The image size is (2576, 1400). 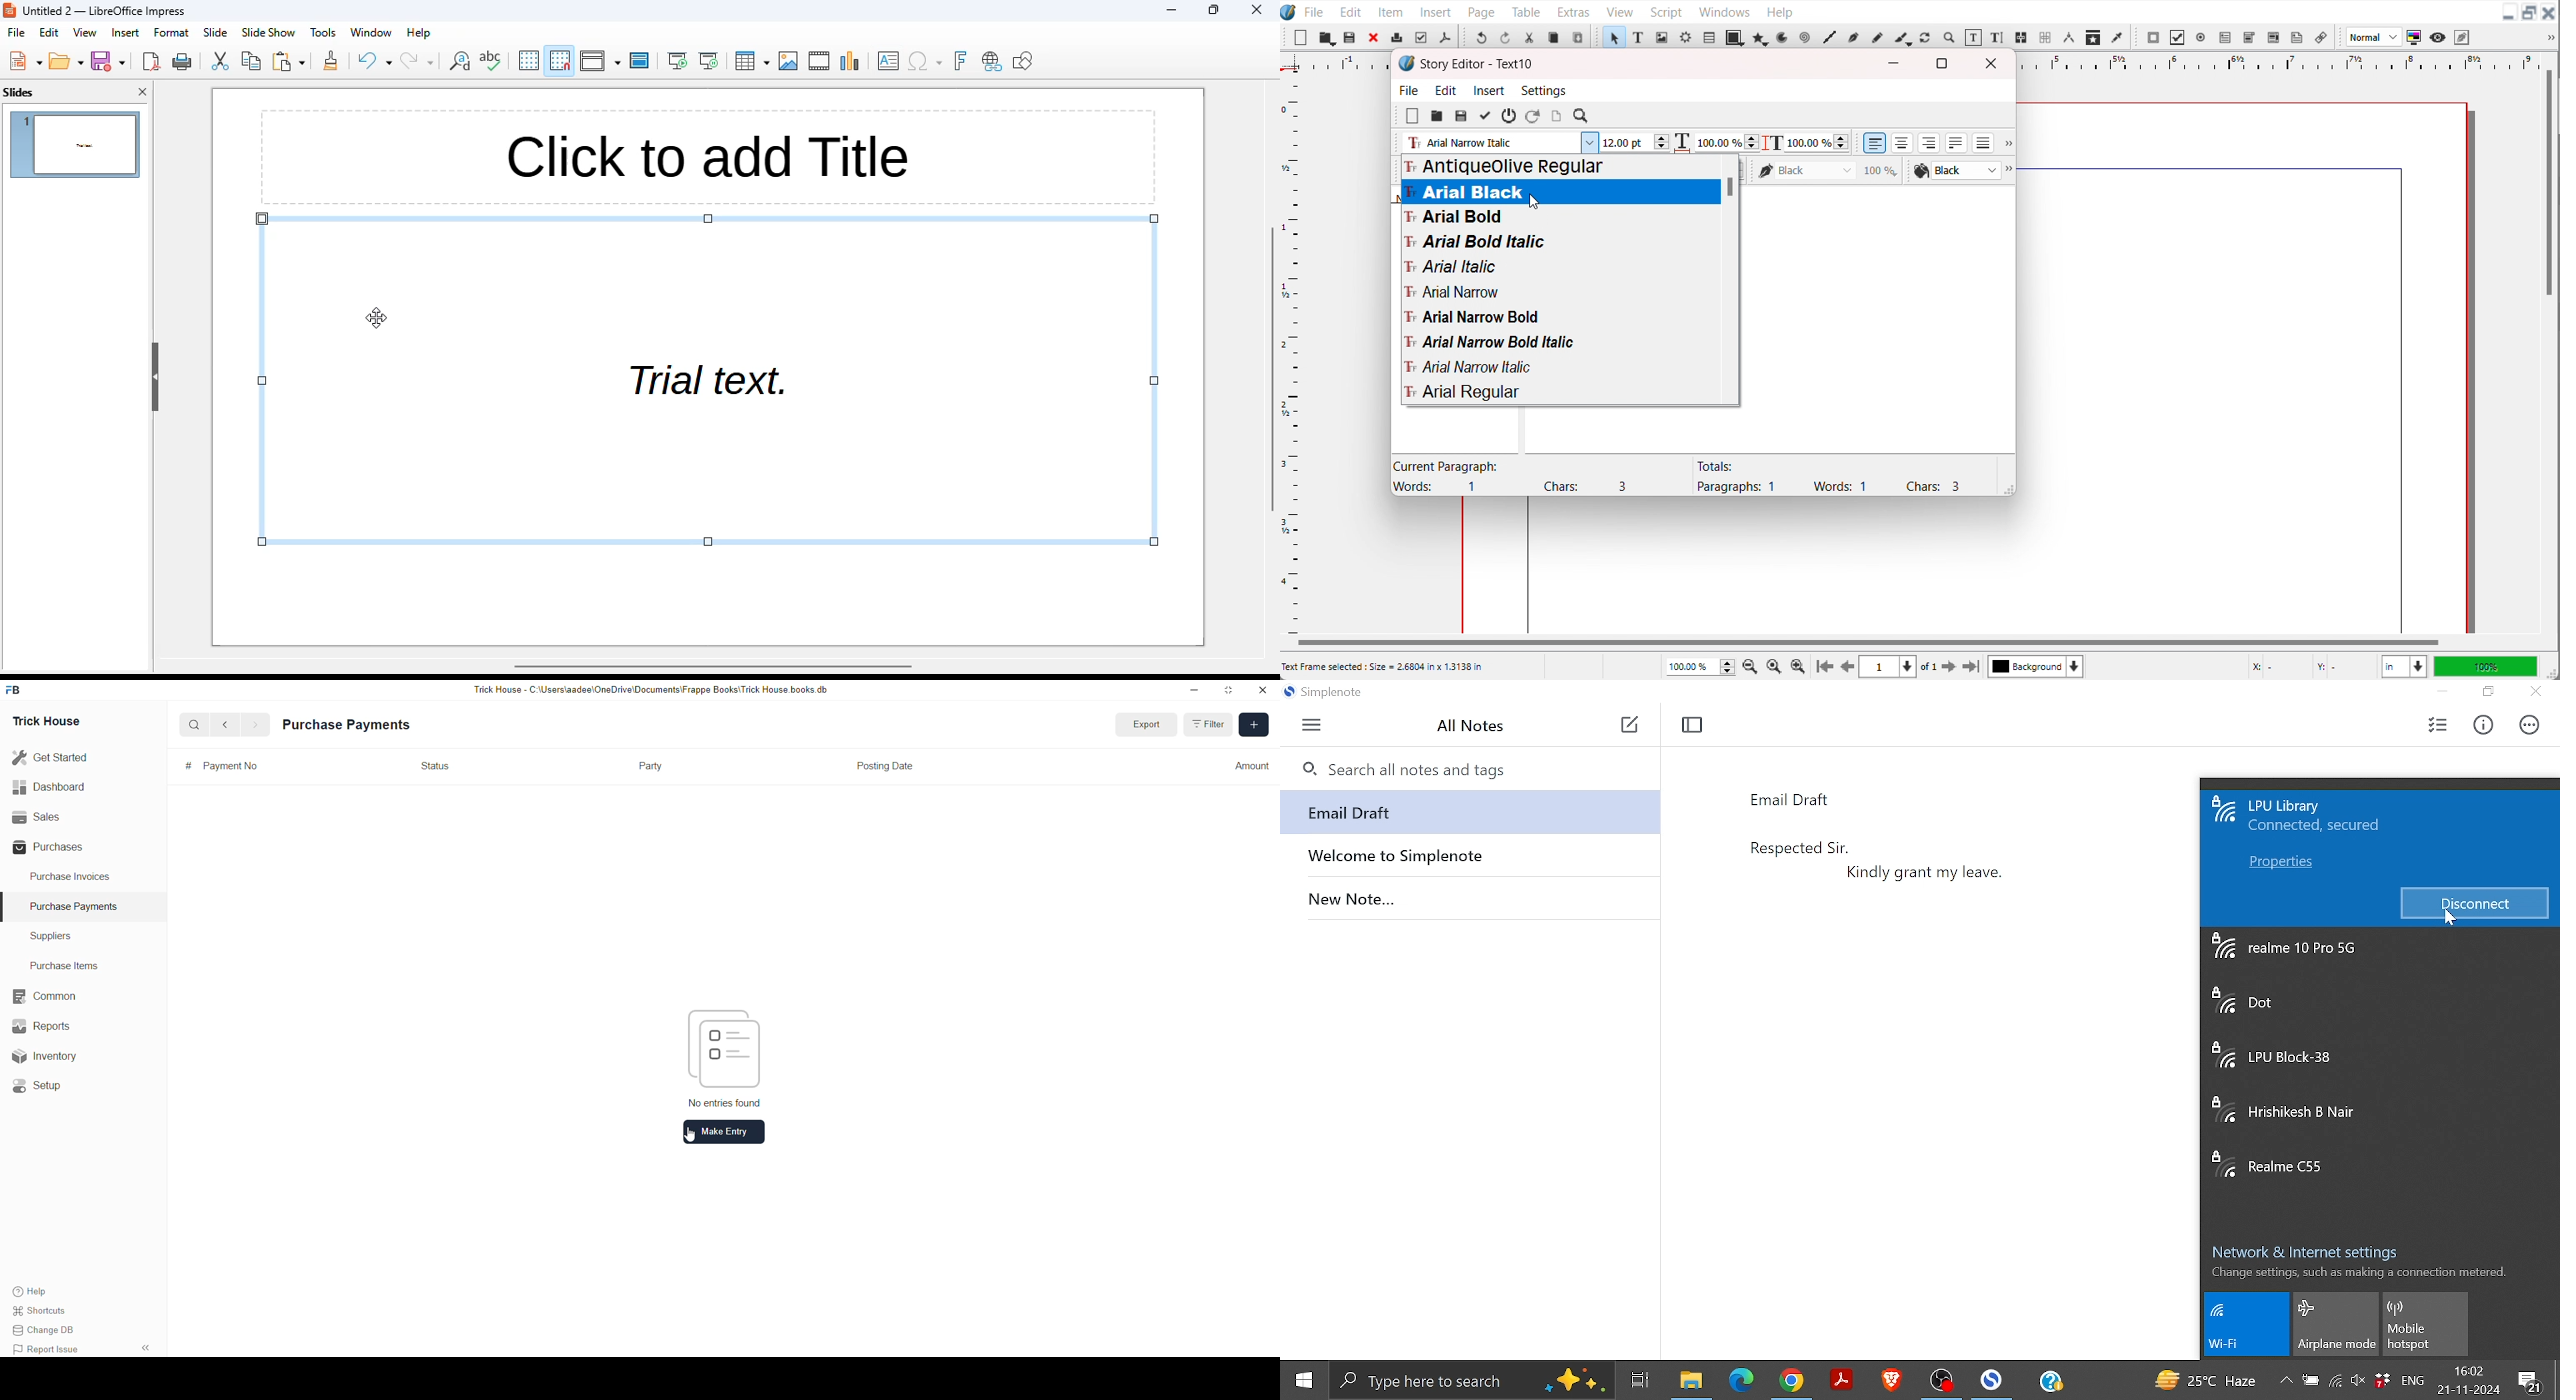 I want to click on Export, so click(x=1141, y=723).